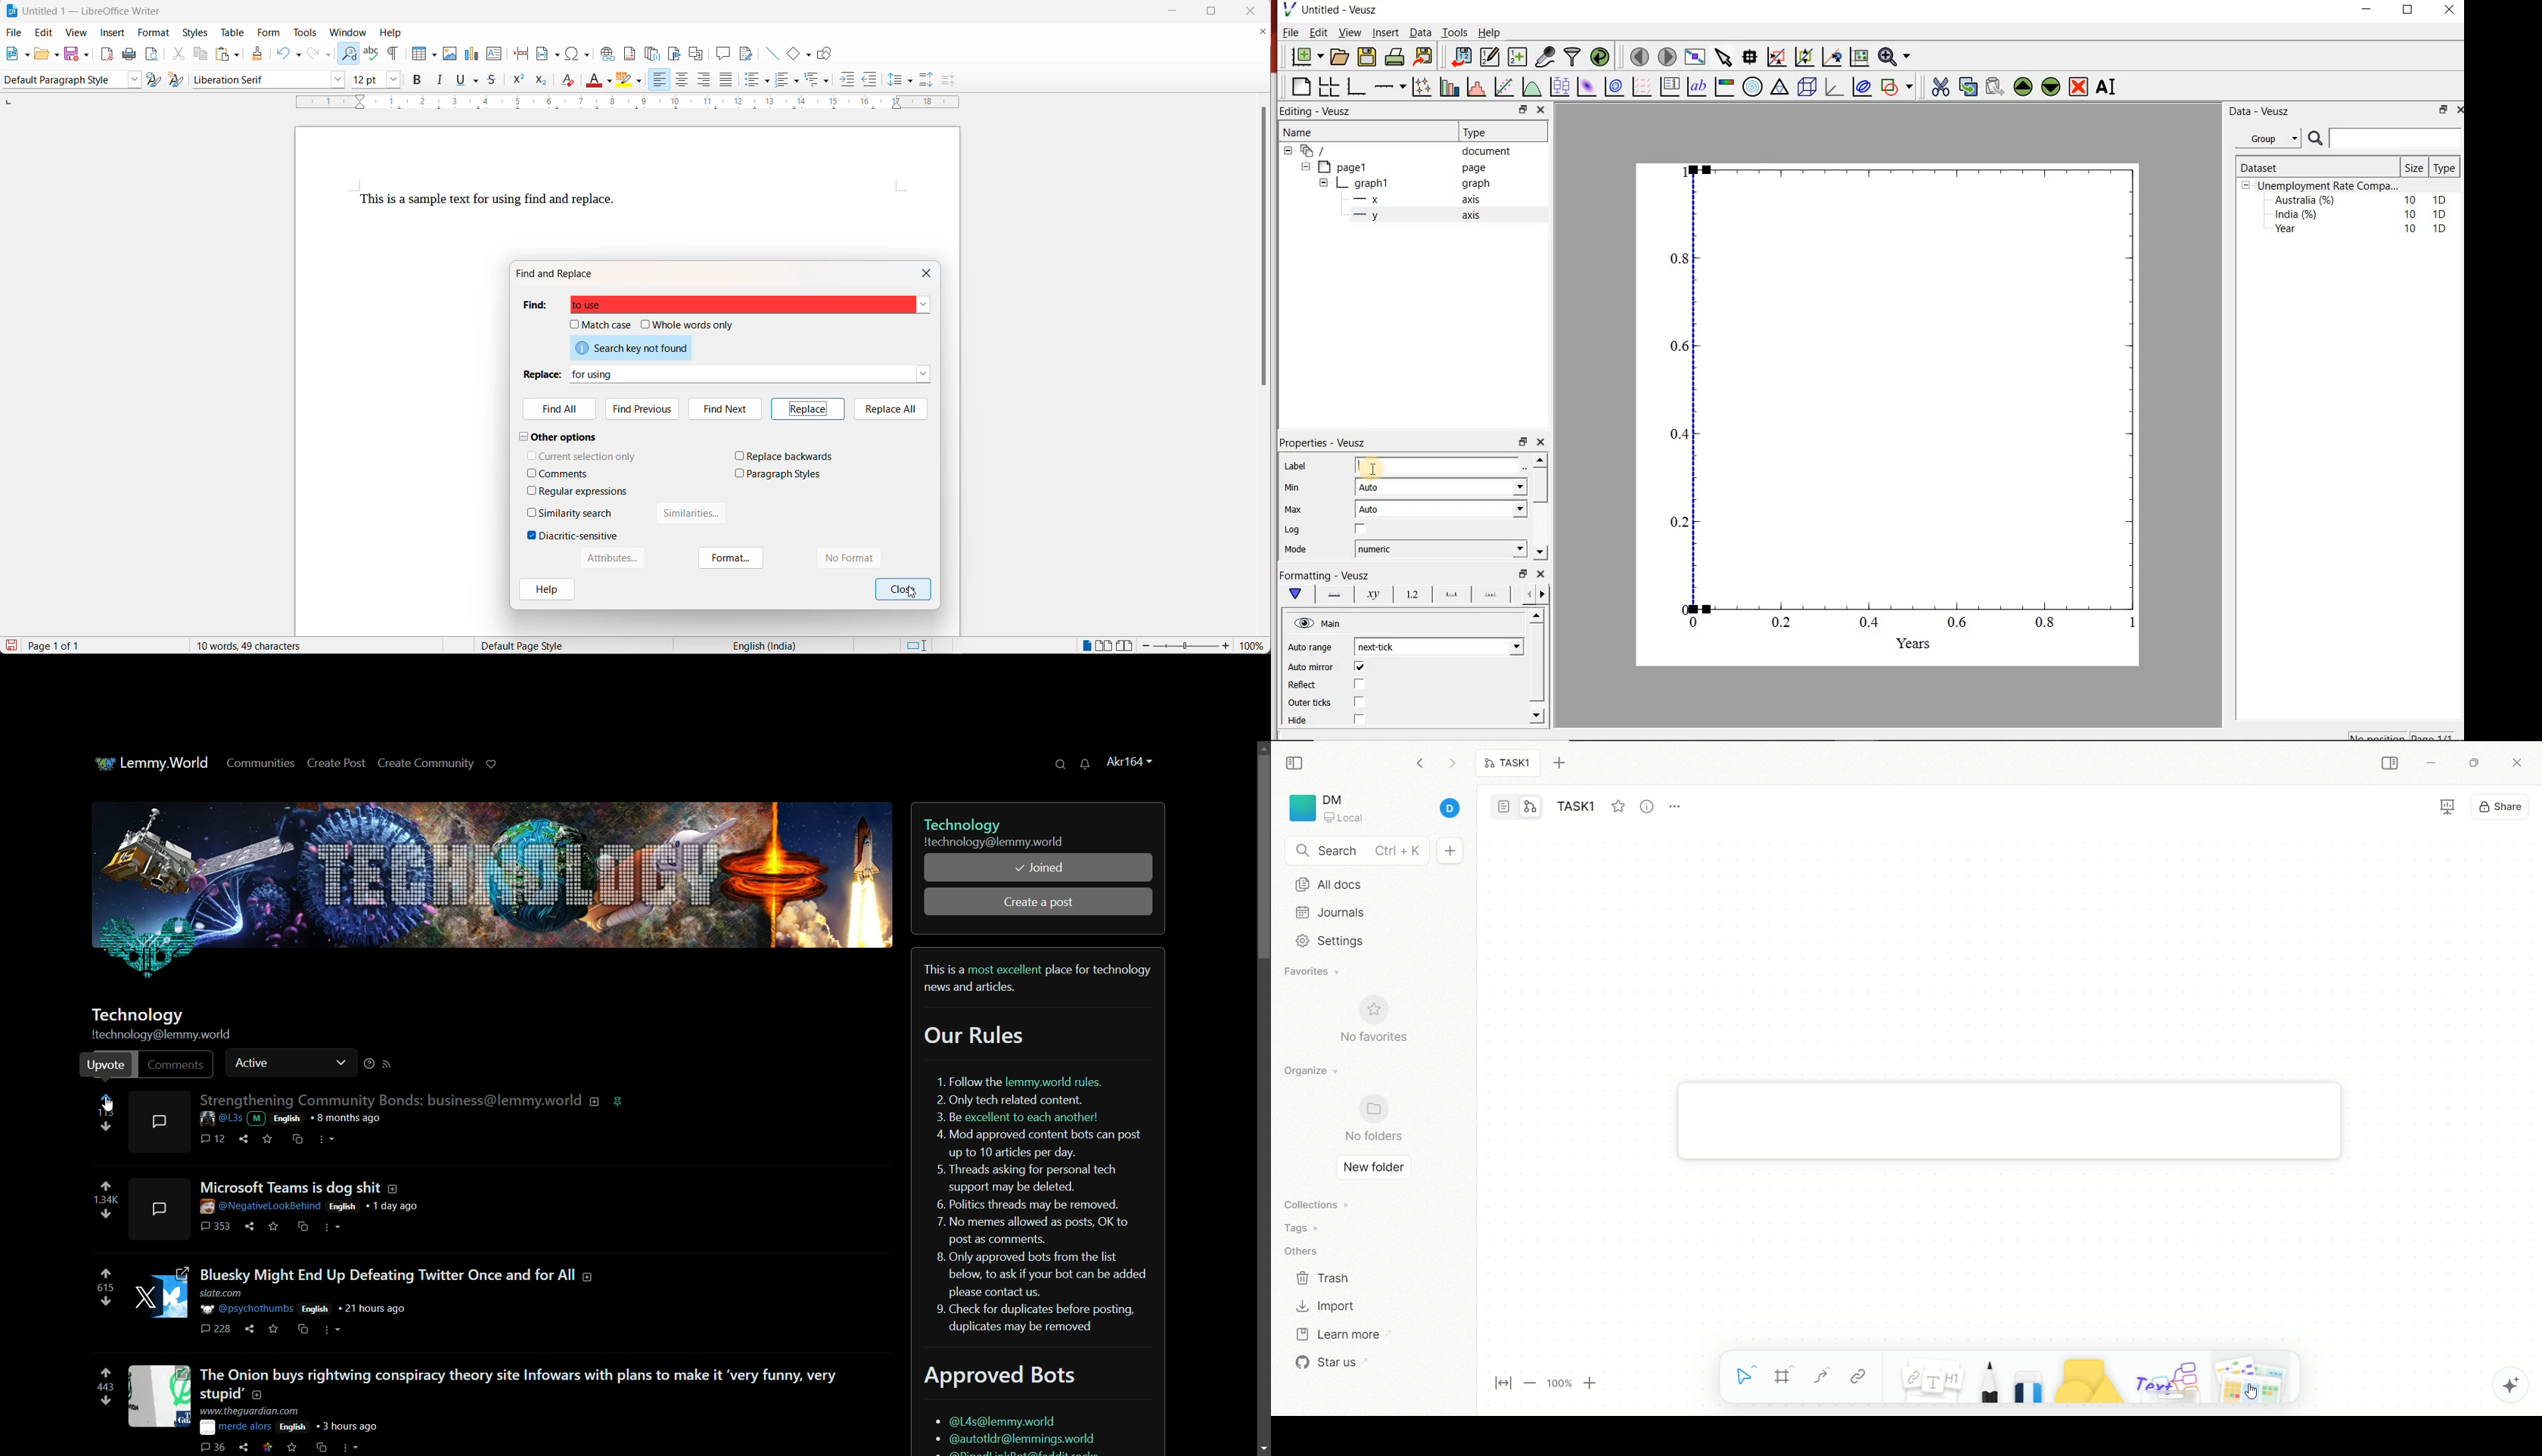 This screenshot has height=1456, width=2548. What do you see at coordinates (1560, 86) in the screenshot?
I see `plot box plots` at bounding box center [1560, 86].